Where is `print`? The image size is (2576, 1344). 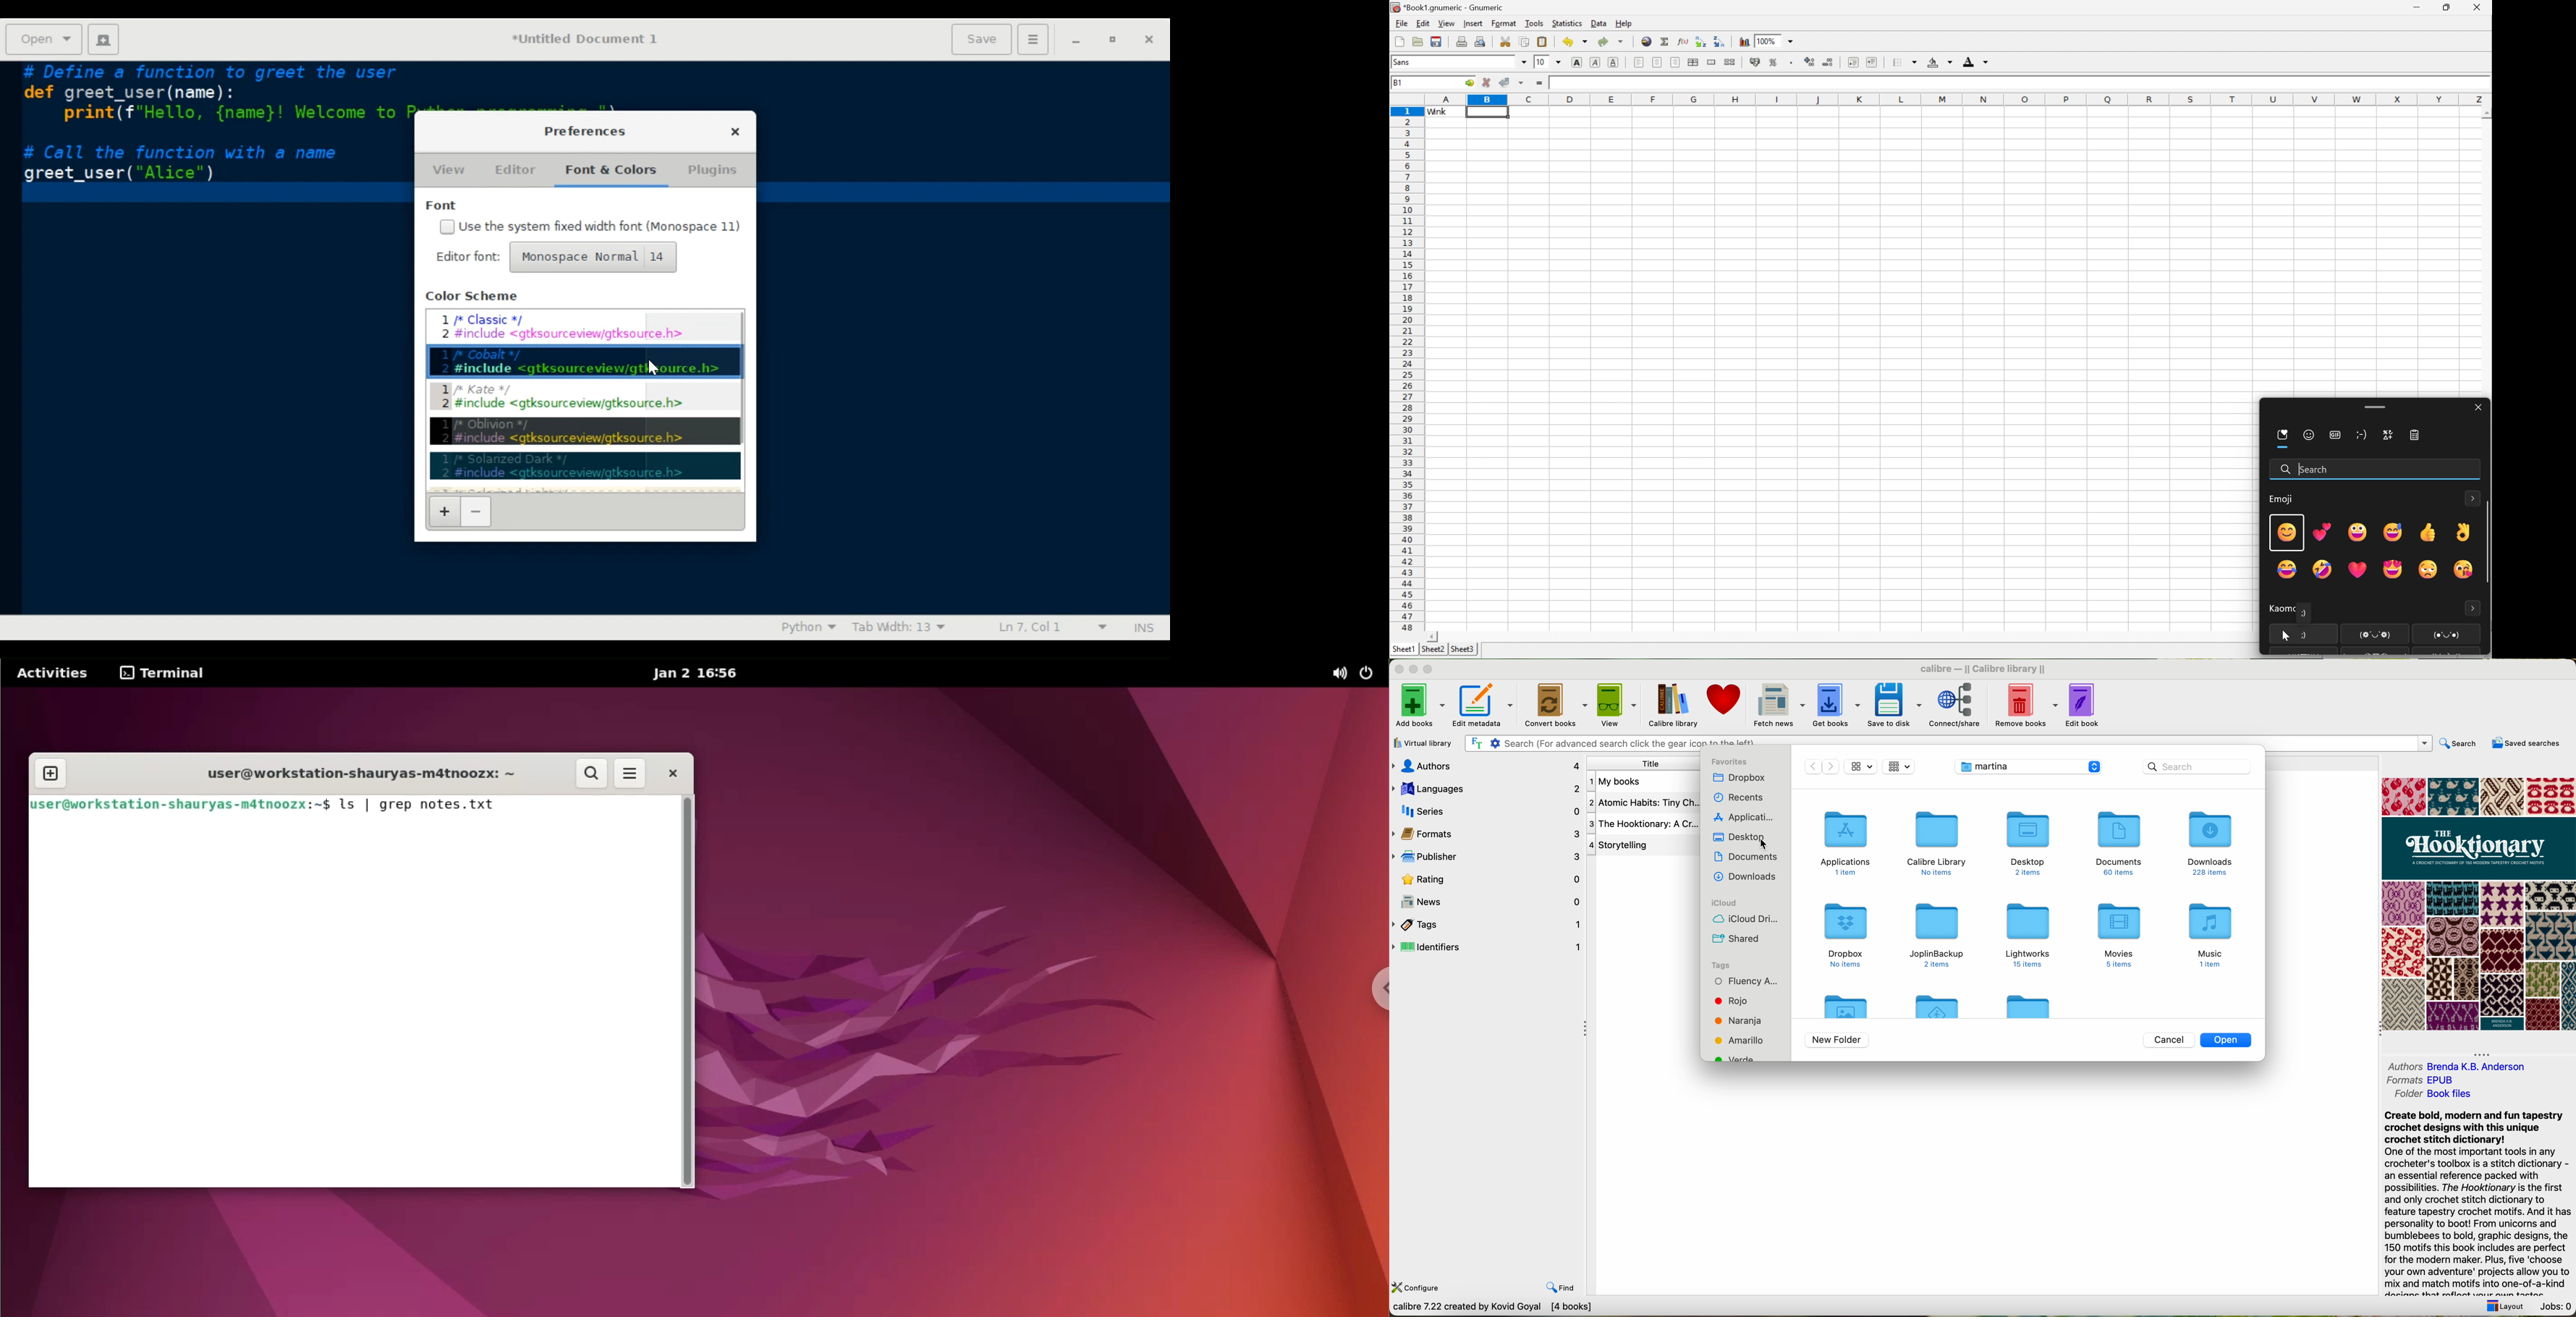 print is located at coordinates (1461, 41).